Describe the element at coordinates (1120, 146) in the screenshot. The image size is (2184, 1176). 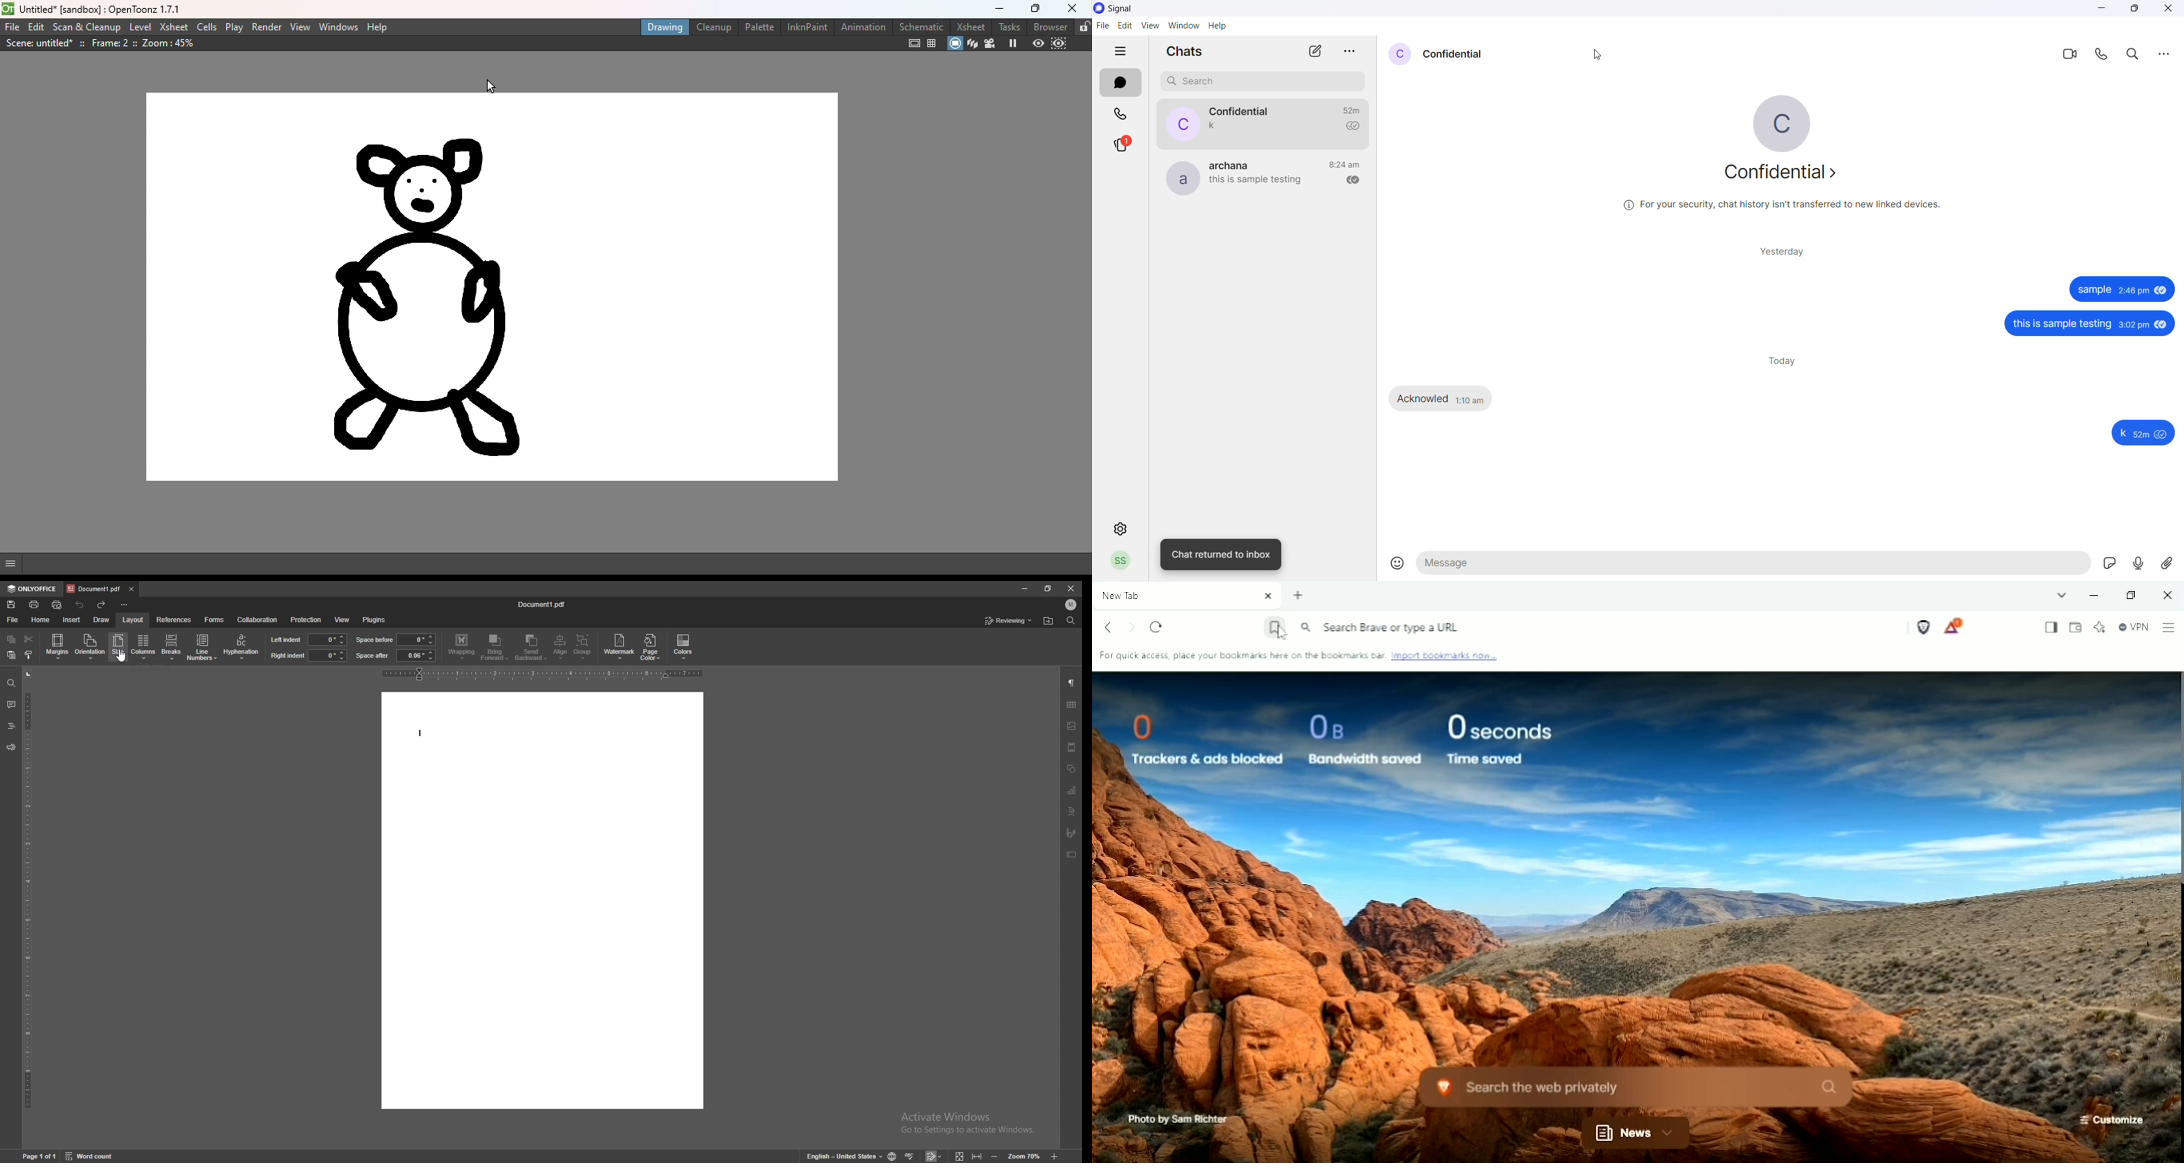
I see `stories` at that location.